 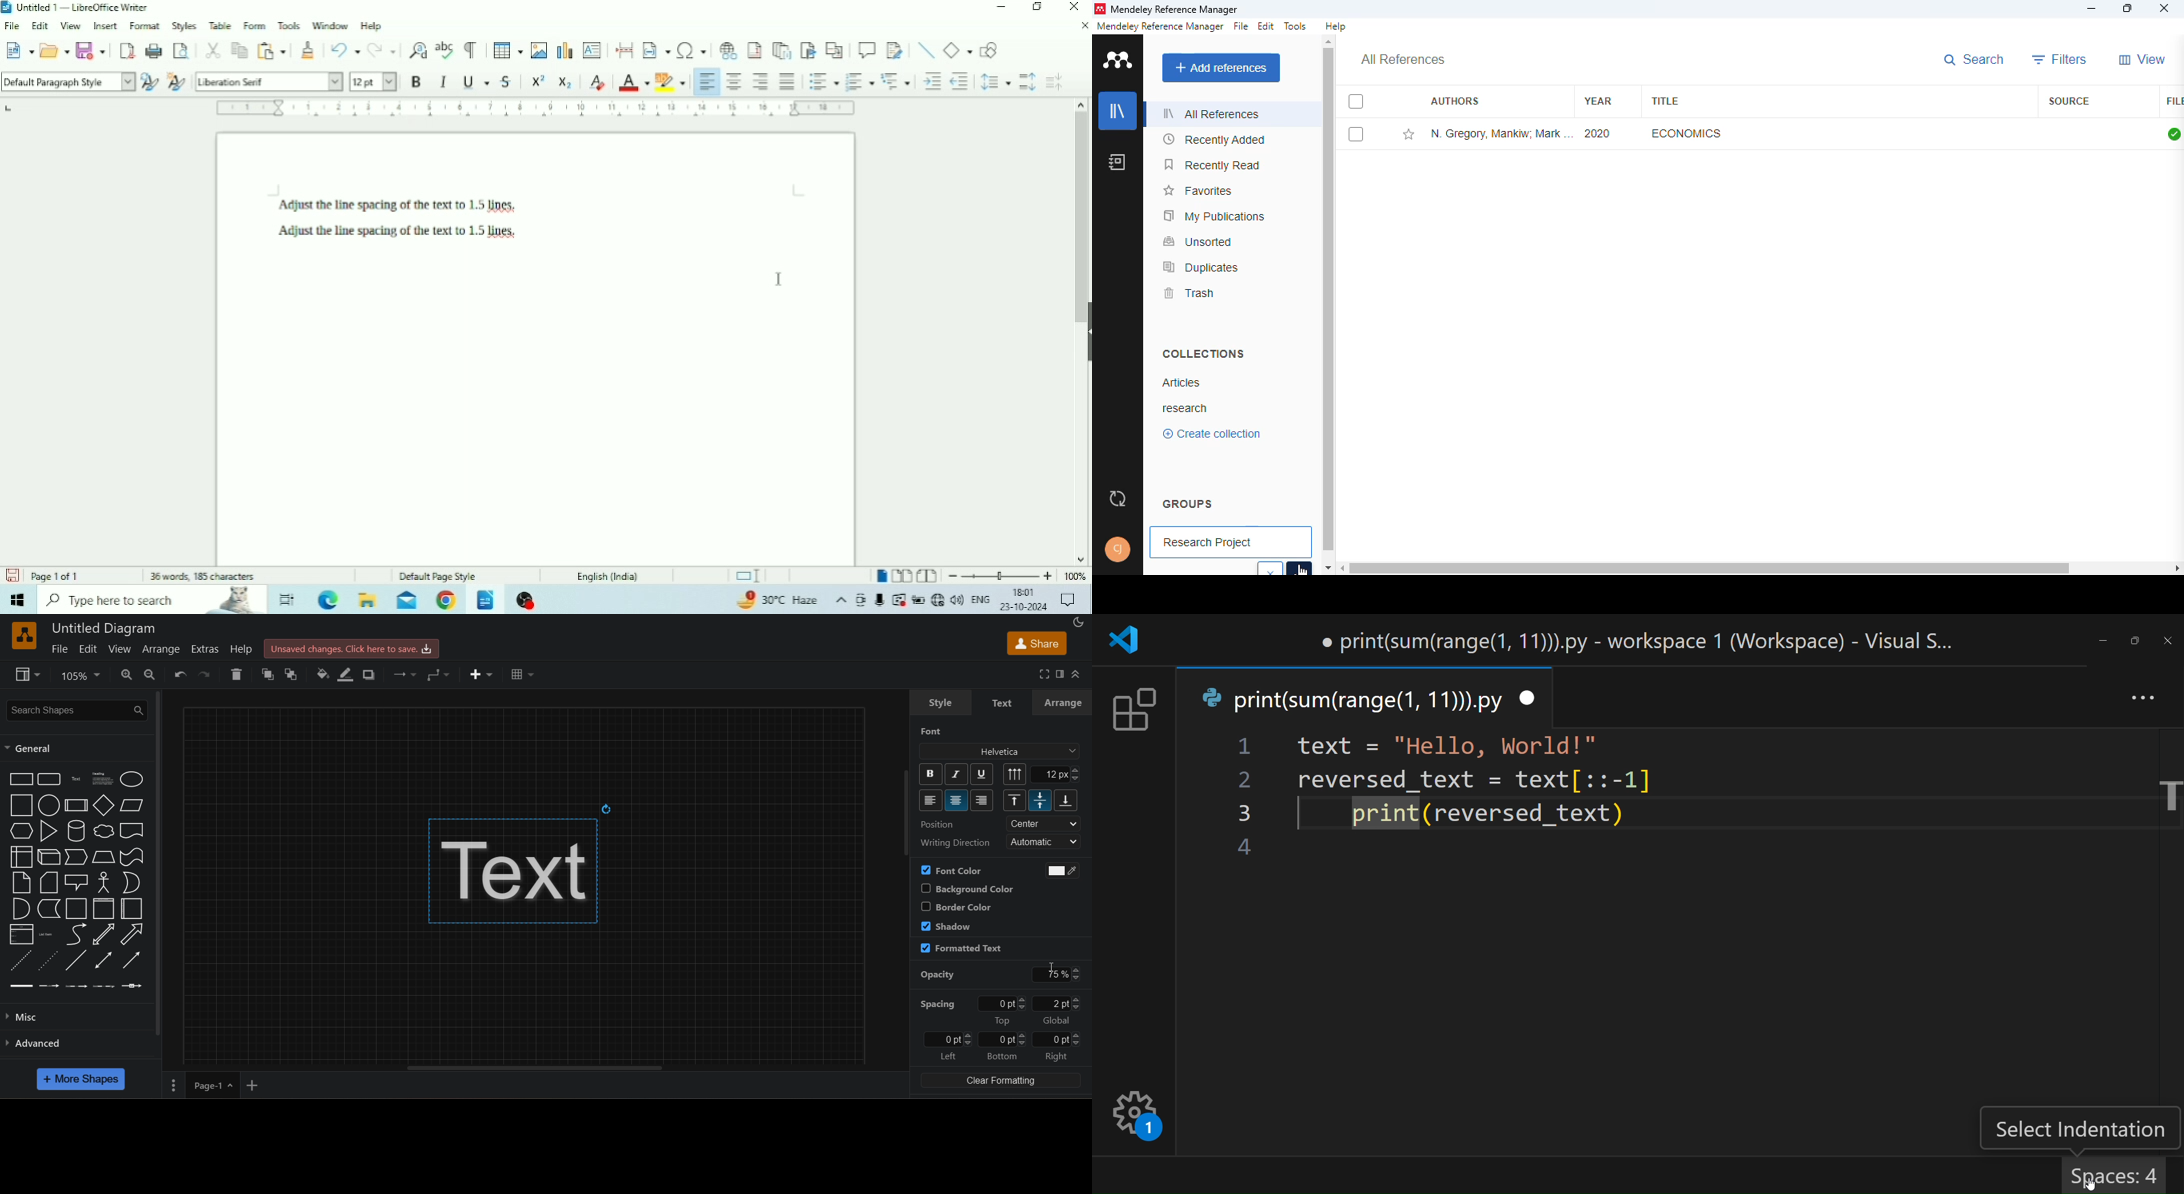 What do you see at coordinates (960, 81) in the screenshot?
I see `Decrease Indent` at bounding box center [960, 81].